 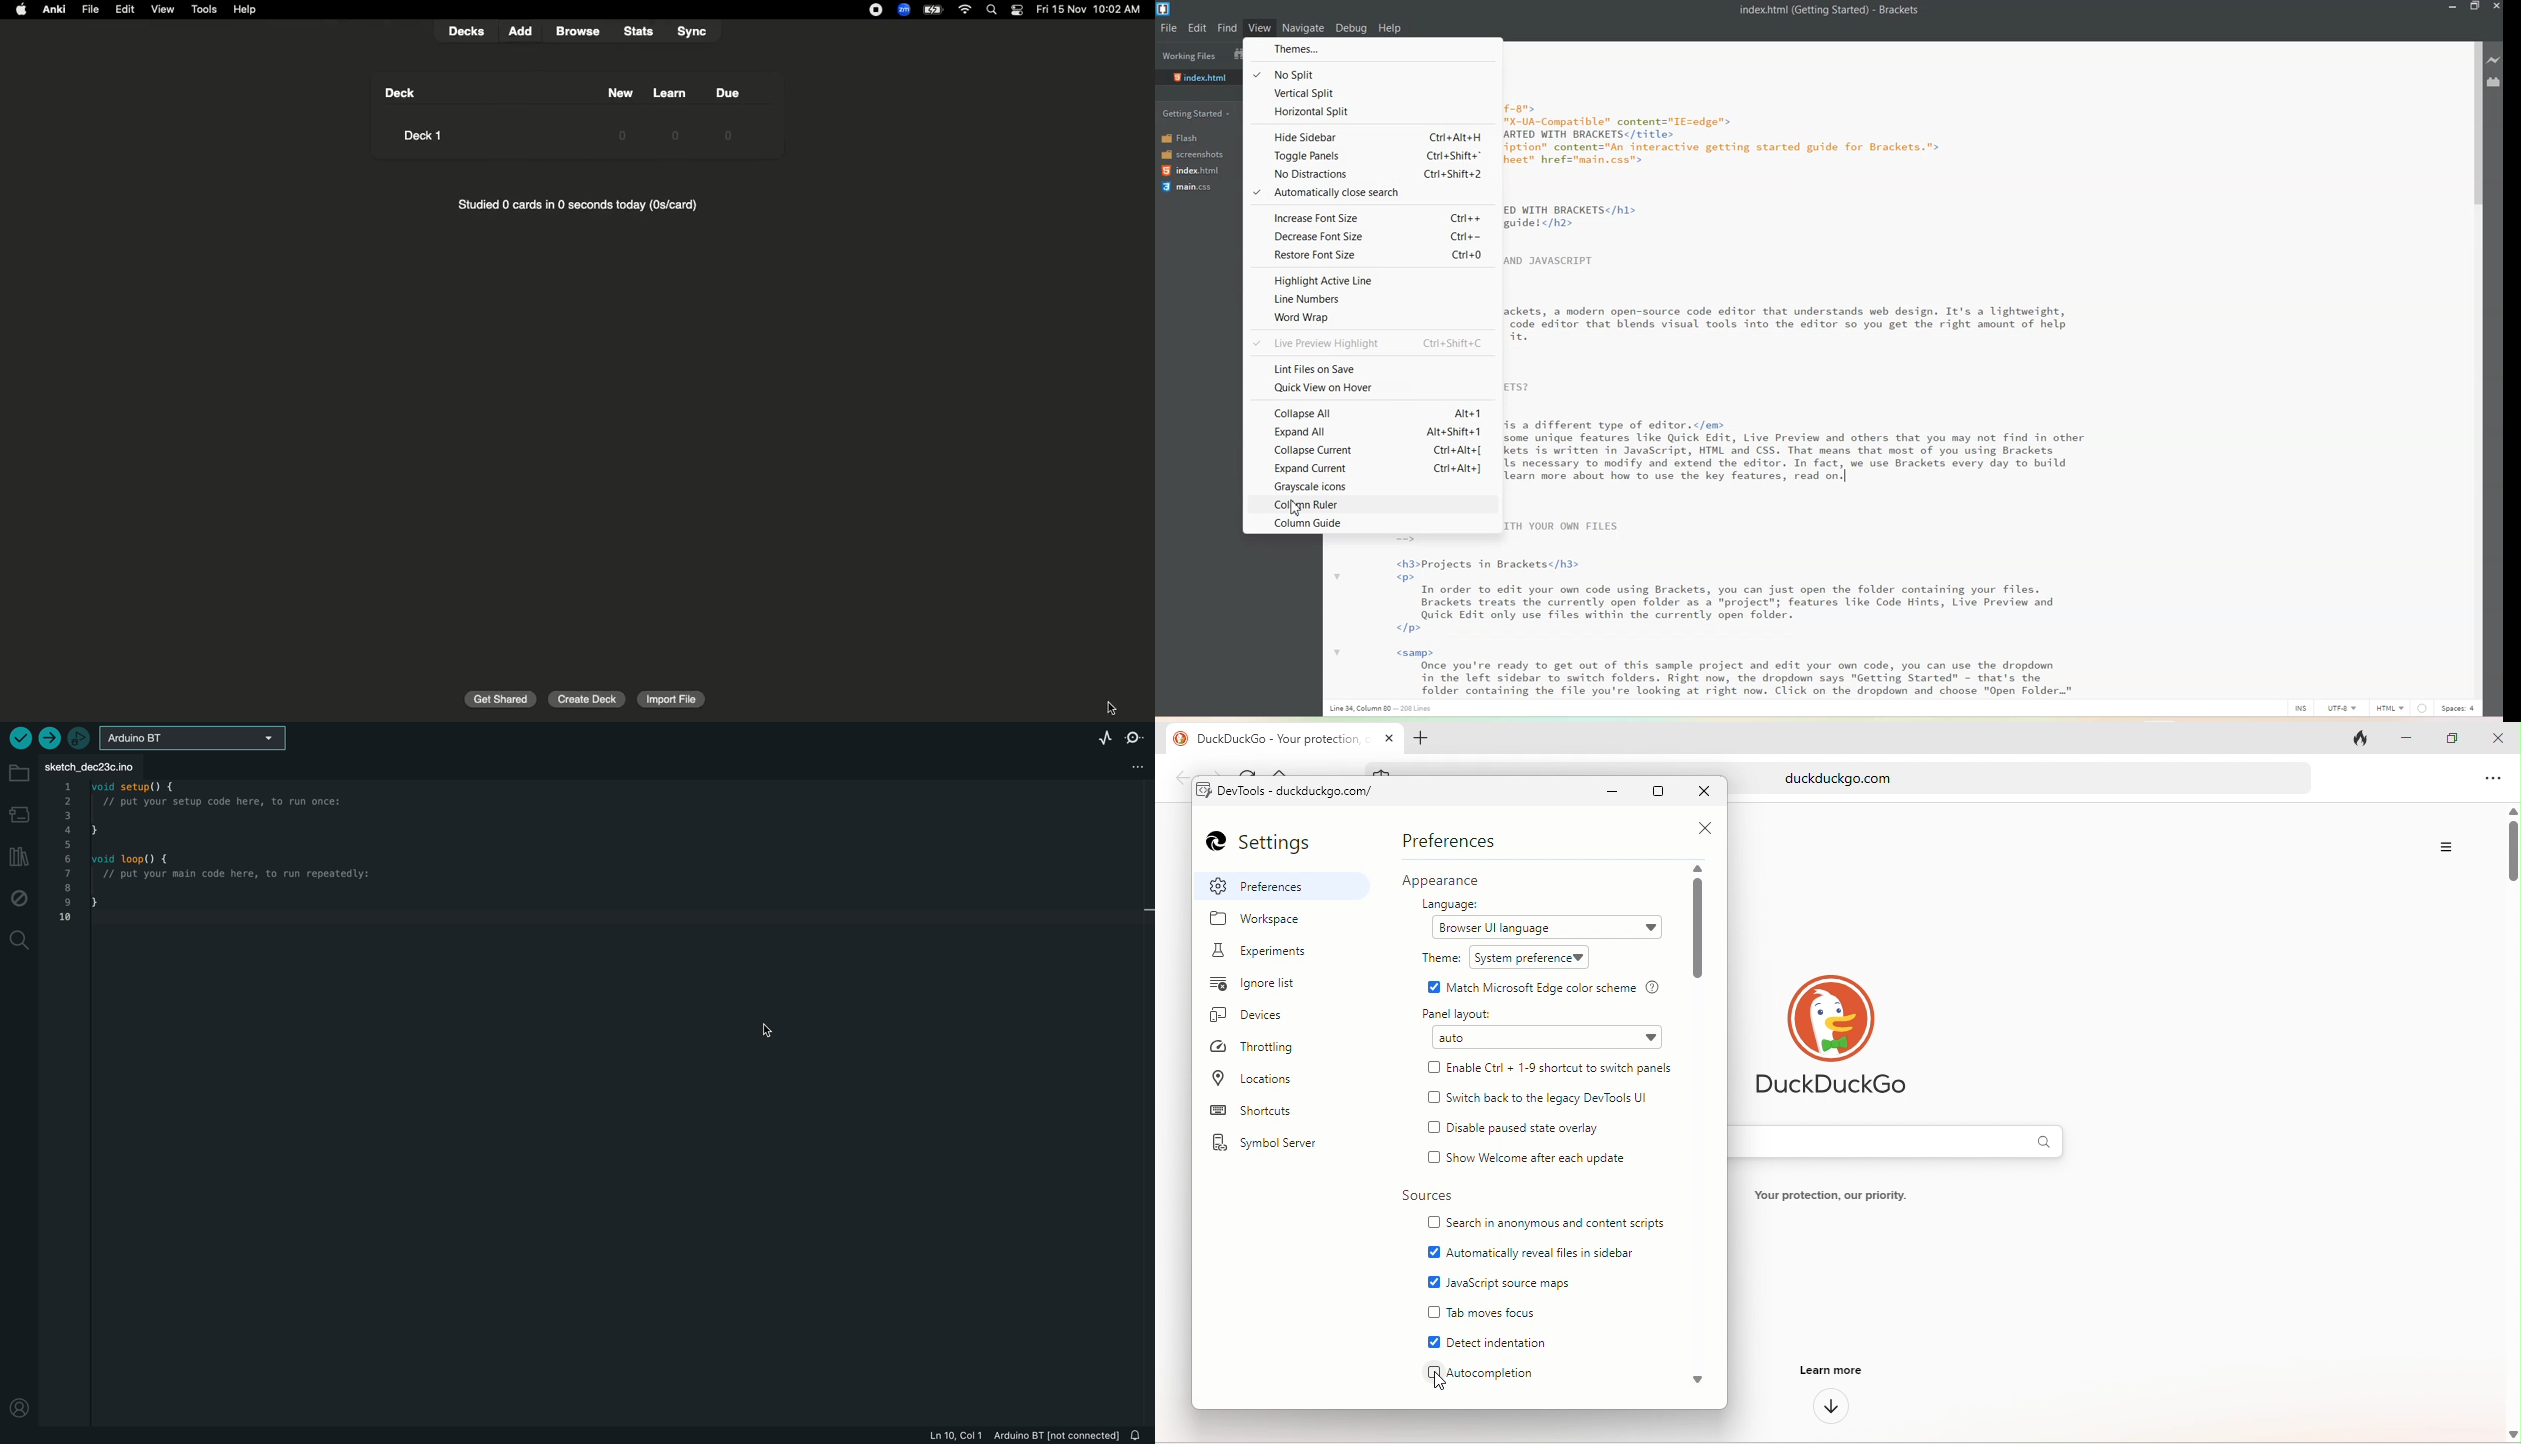 I want to click on language, so click(x=1457, y=904).